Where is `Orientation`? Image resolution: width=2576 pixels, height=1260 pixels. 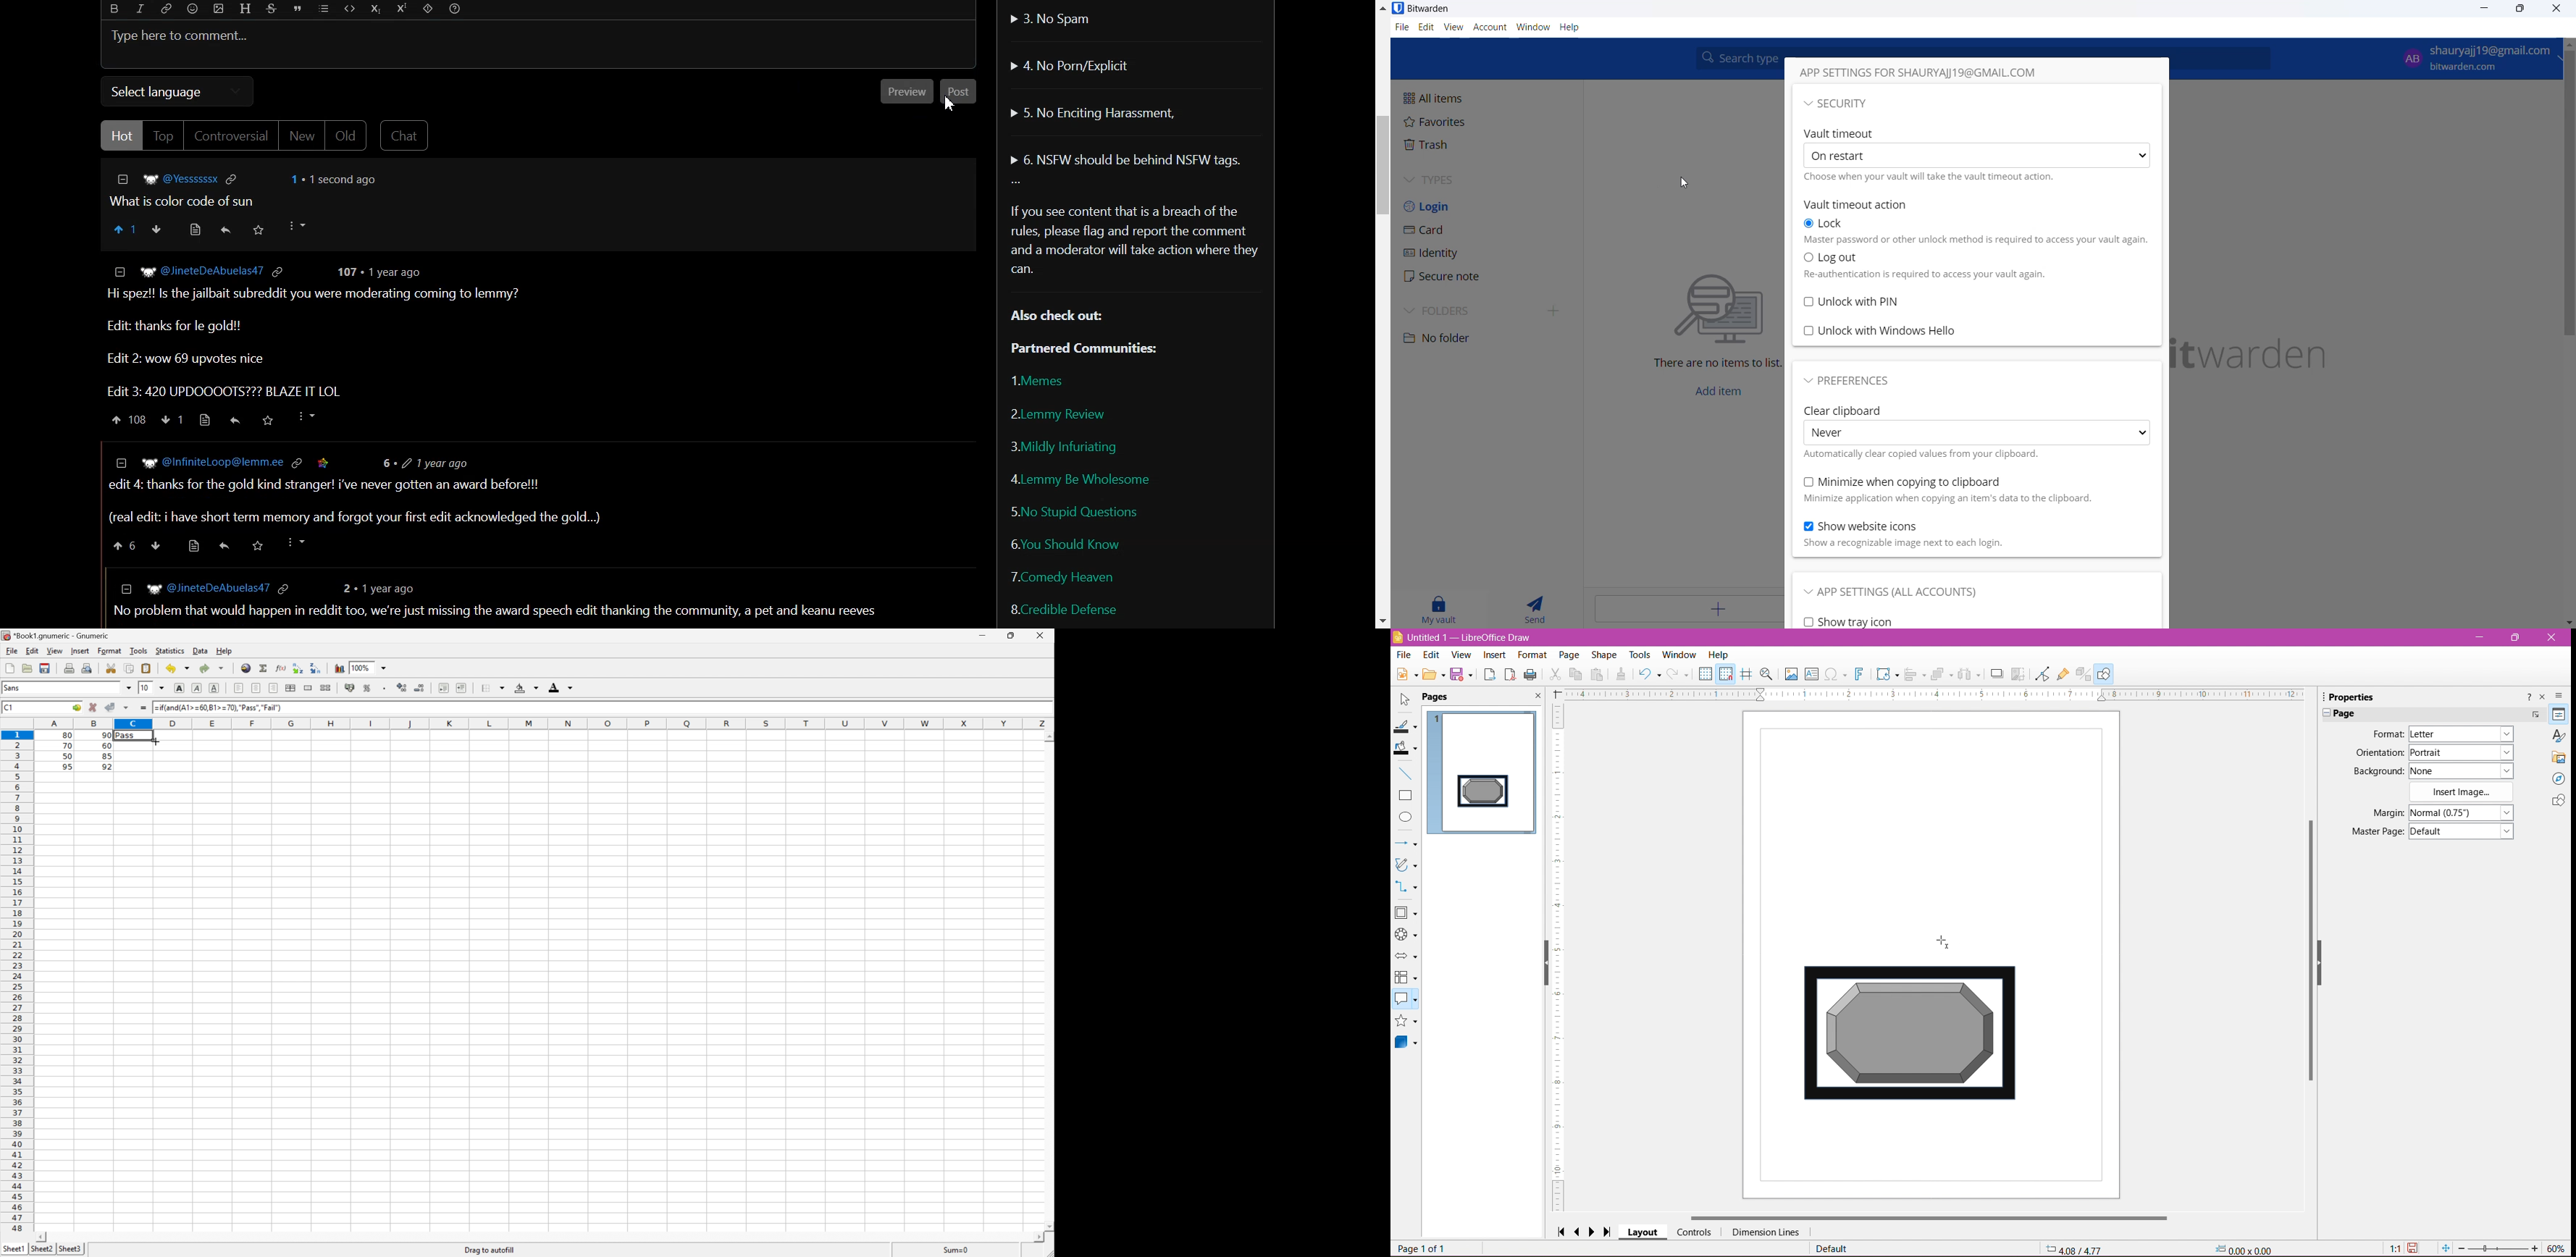 Orientation is located at coordinates (2380, 753).